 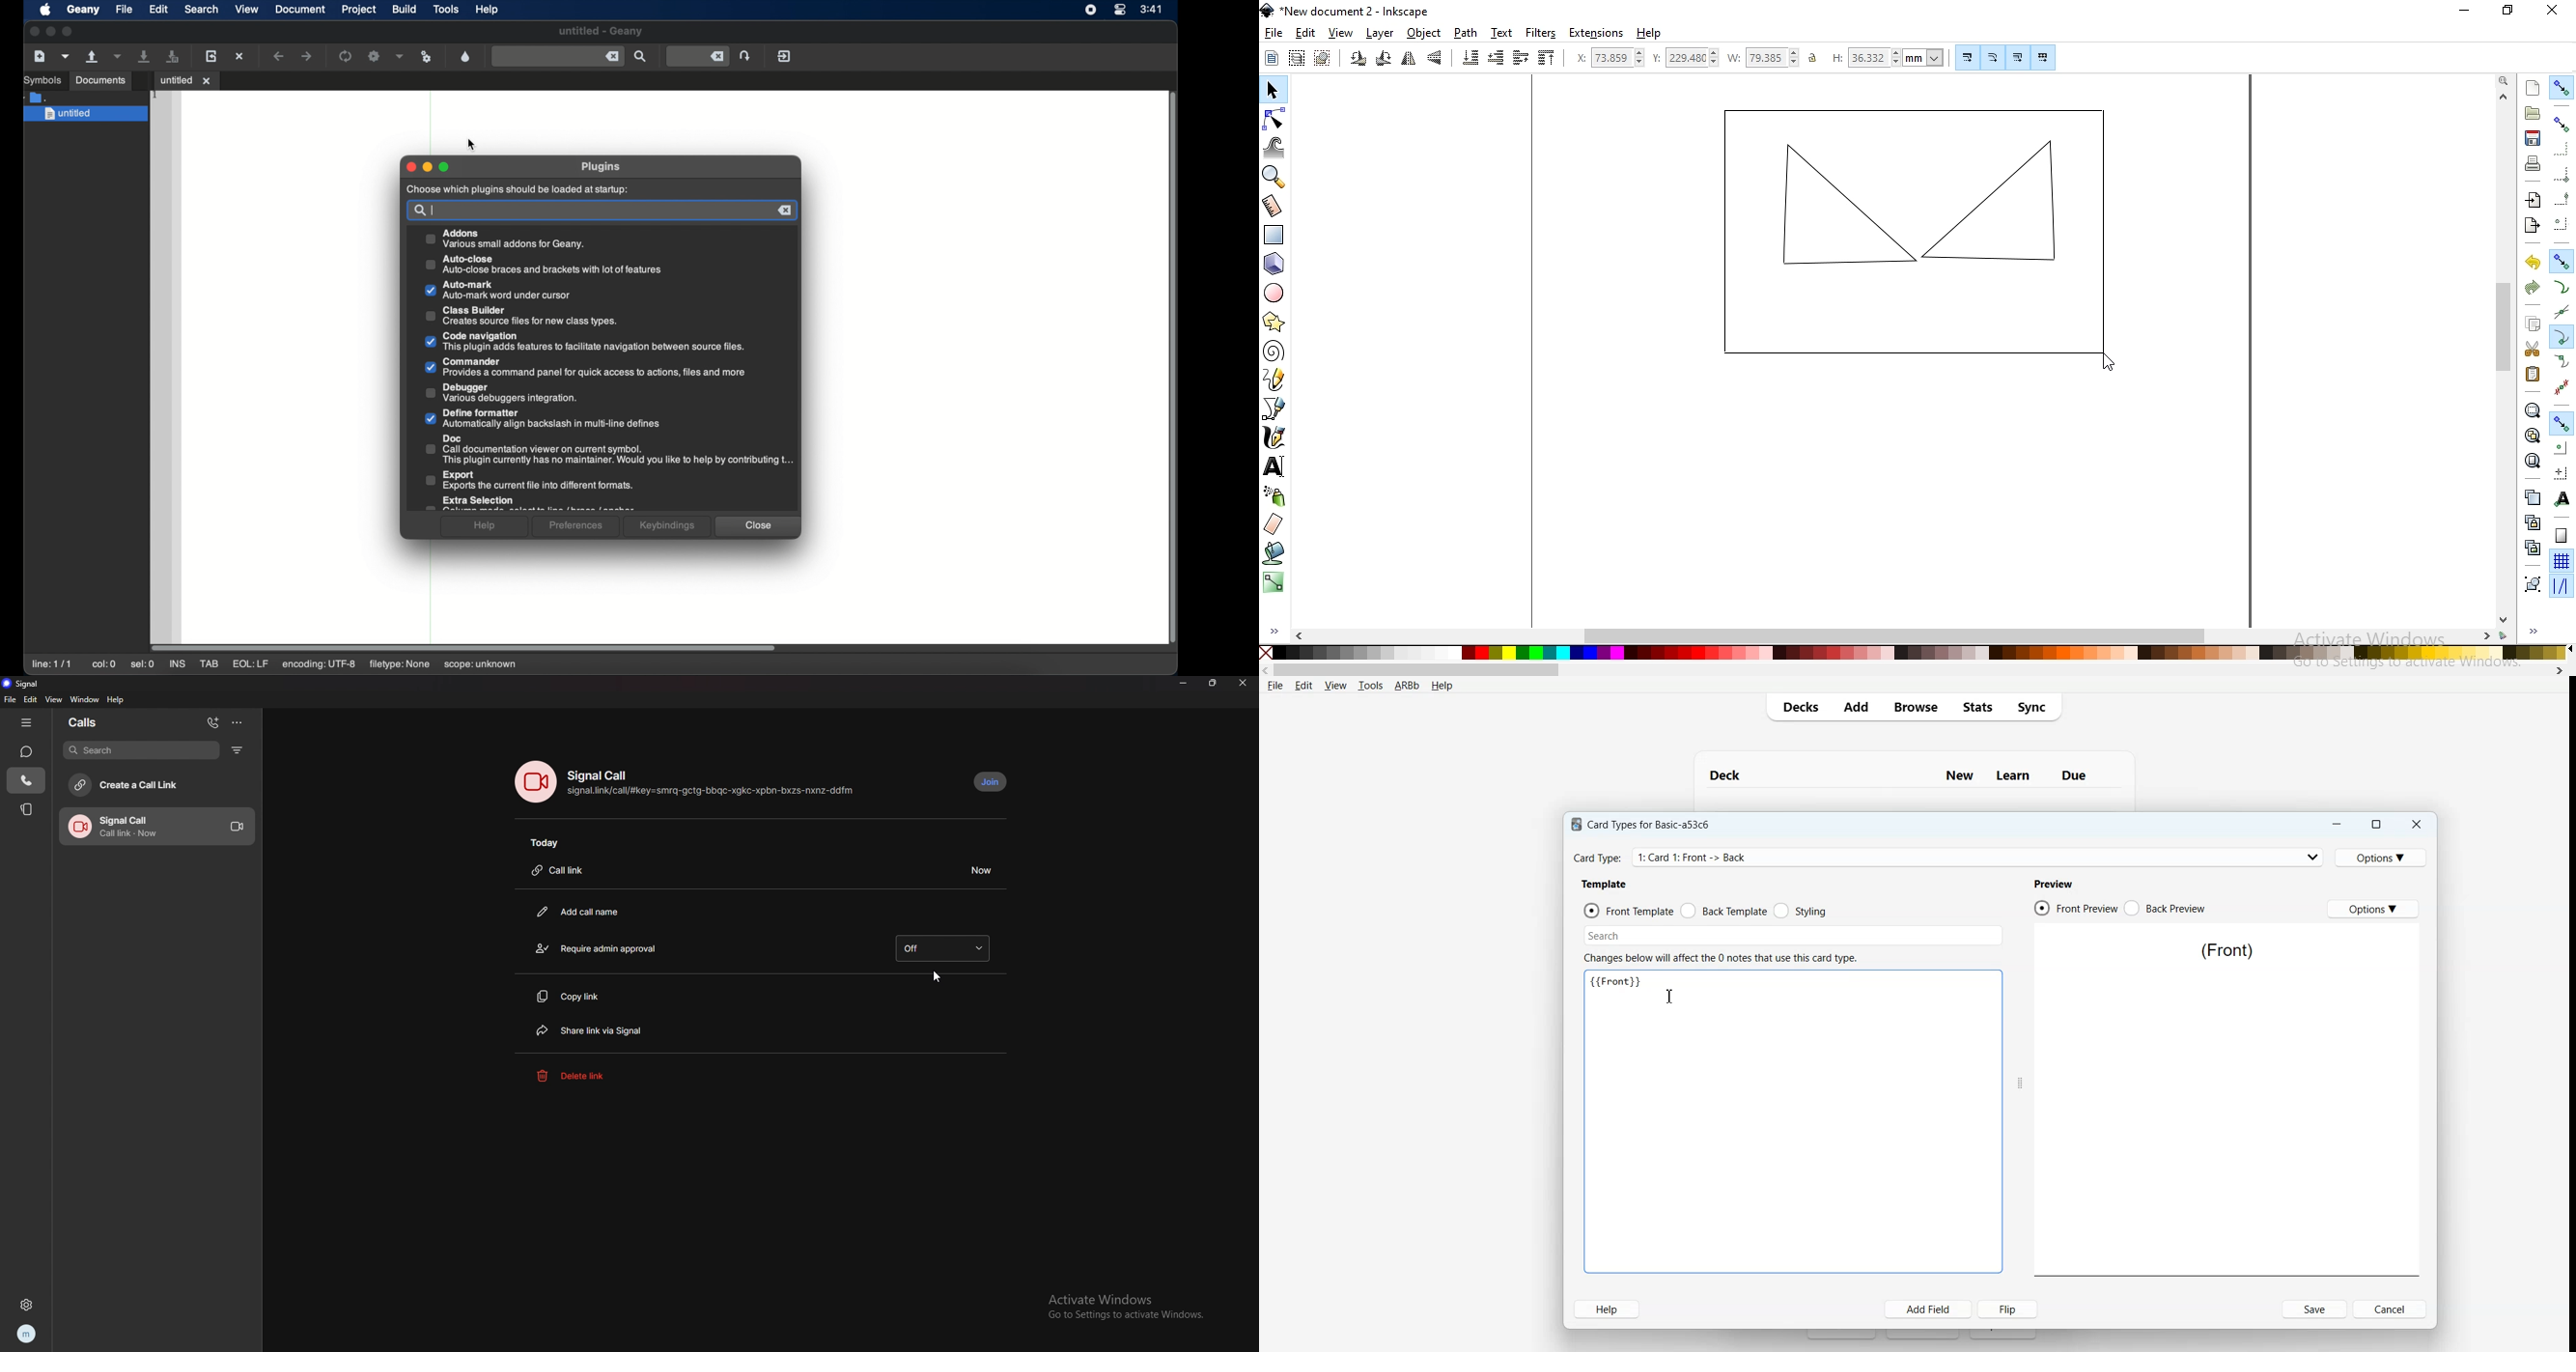 What do you see at coordinates (1794, 935) in the screenshot?
I see `Search Bar` at bounding box center [1794, 935].